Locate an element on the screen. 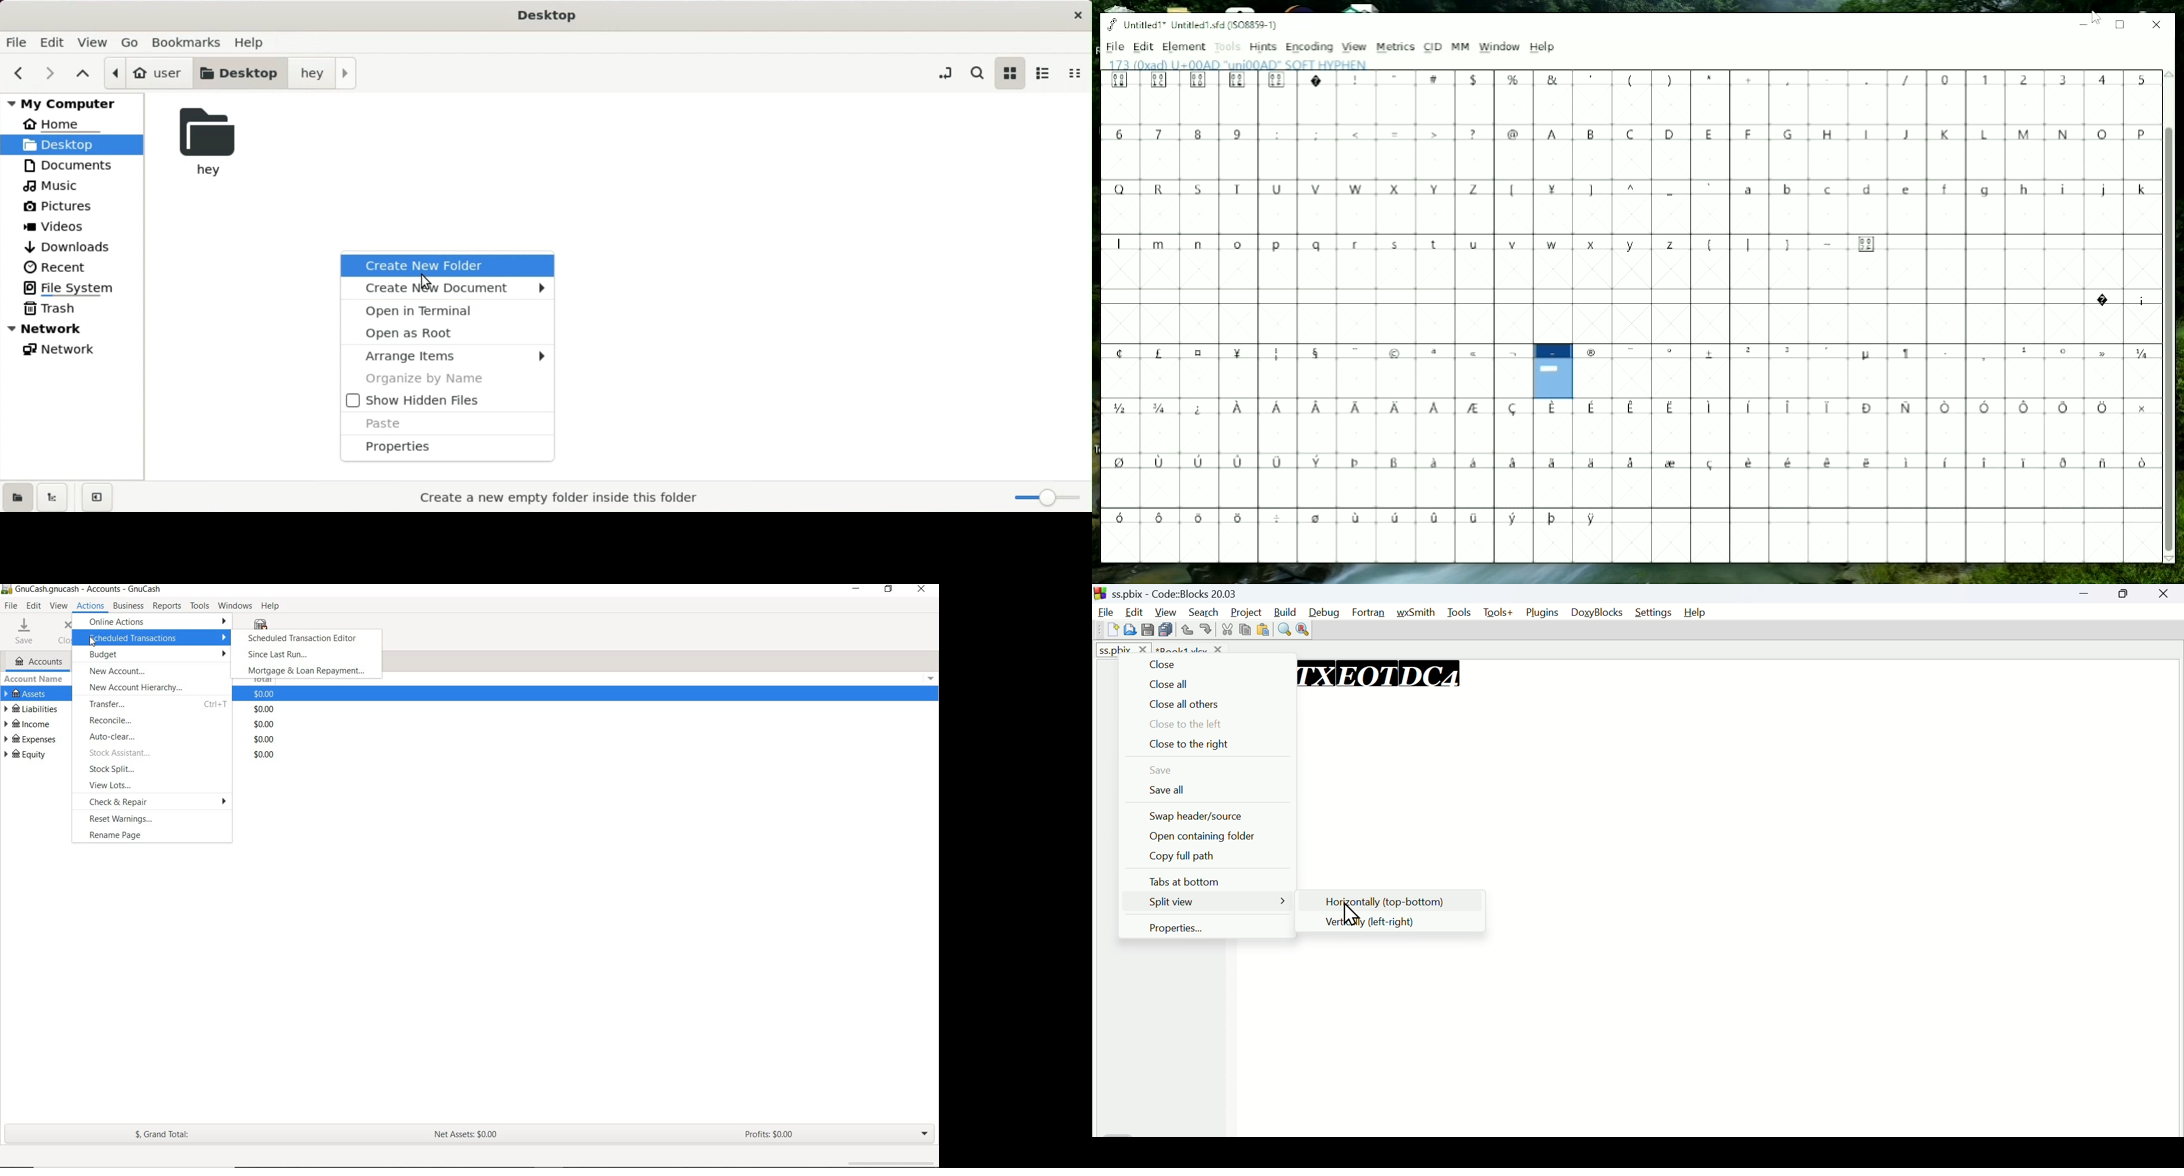 Image resolution: width=2184 pixels, height=1176 pixels. Paste is located at coordinates (1262, 629).